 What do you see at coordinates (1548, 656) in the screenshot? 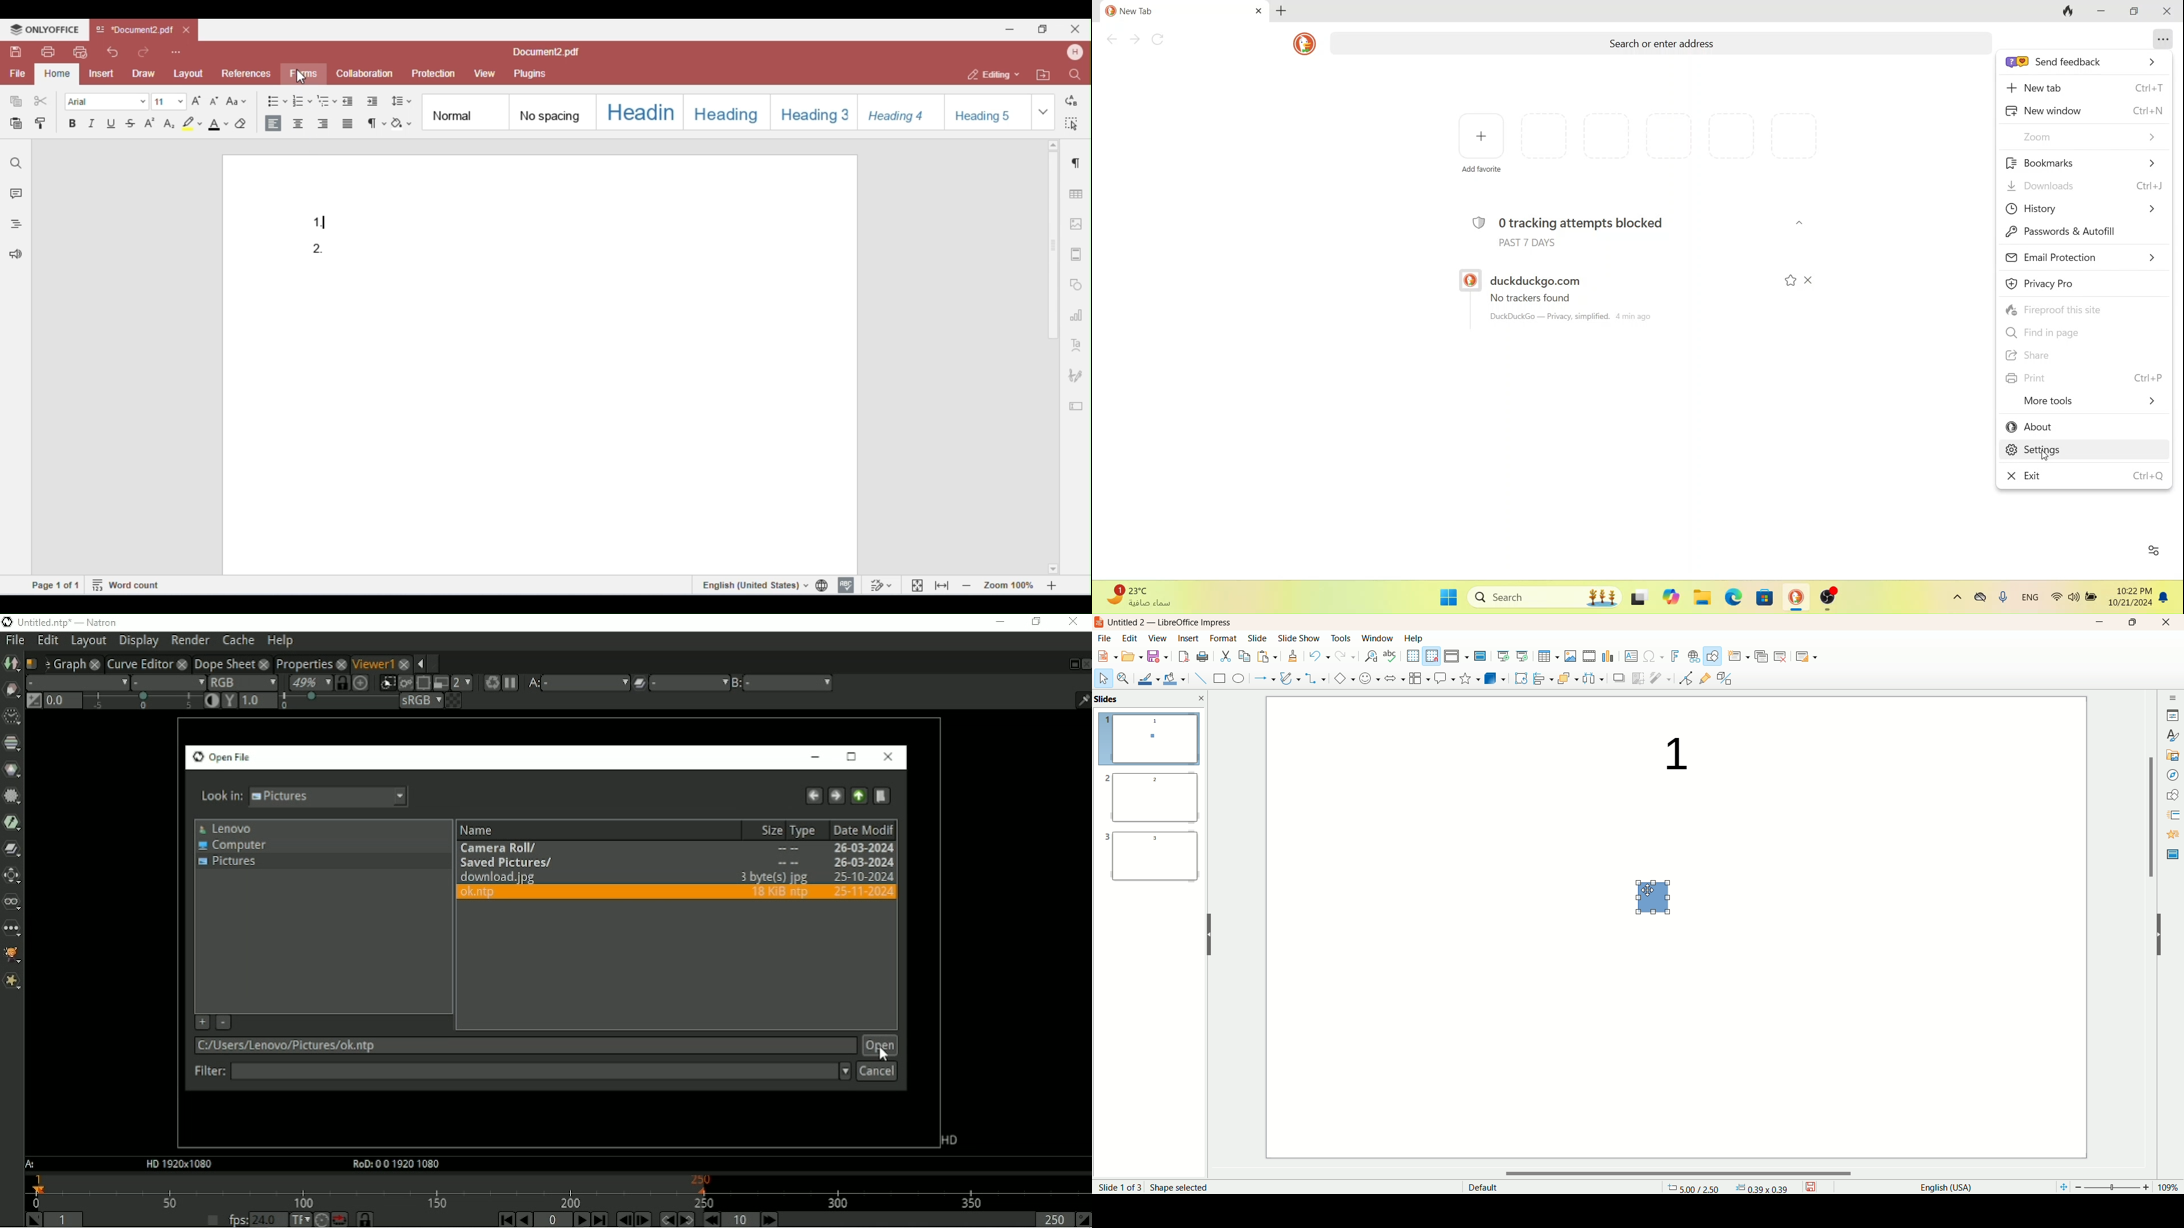
I see `insert table` at bounding box center [1548, 656].